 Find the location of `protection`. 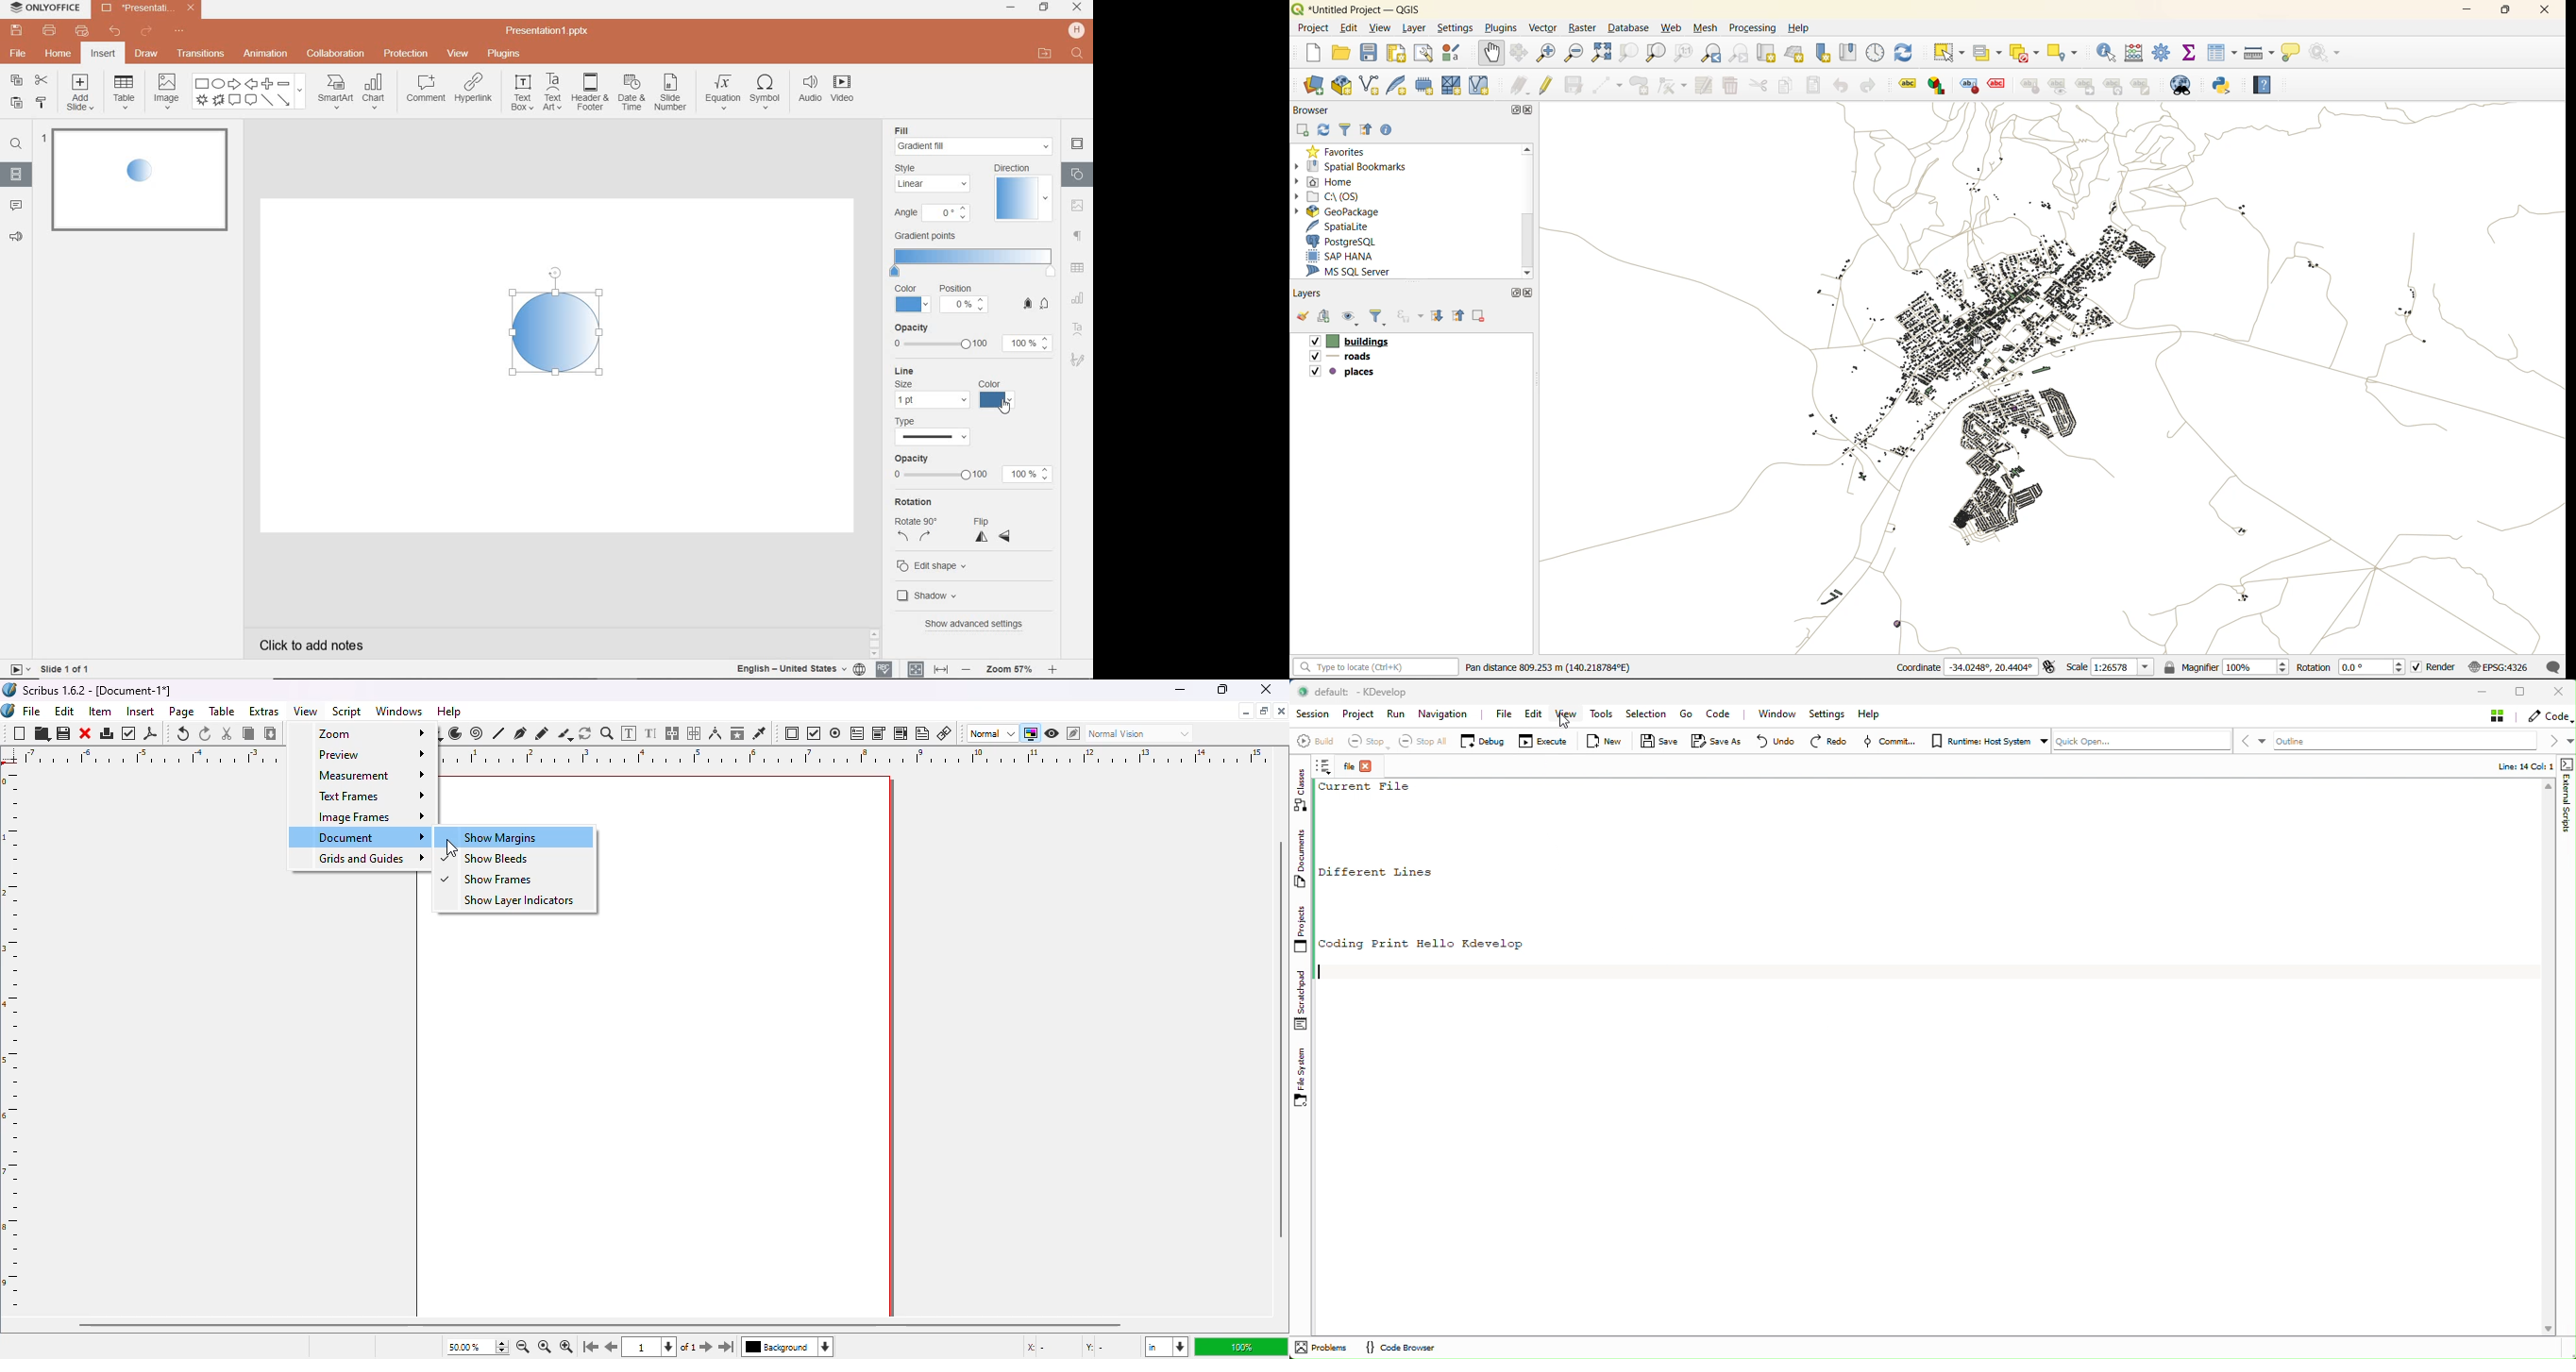

protection is located at coordinates (406, 55).